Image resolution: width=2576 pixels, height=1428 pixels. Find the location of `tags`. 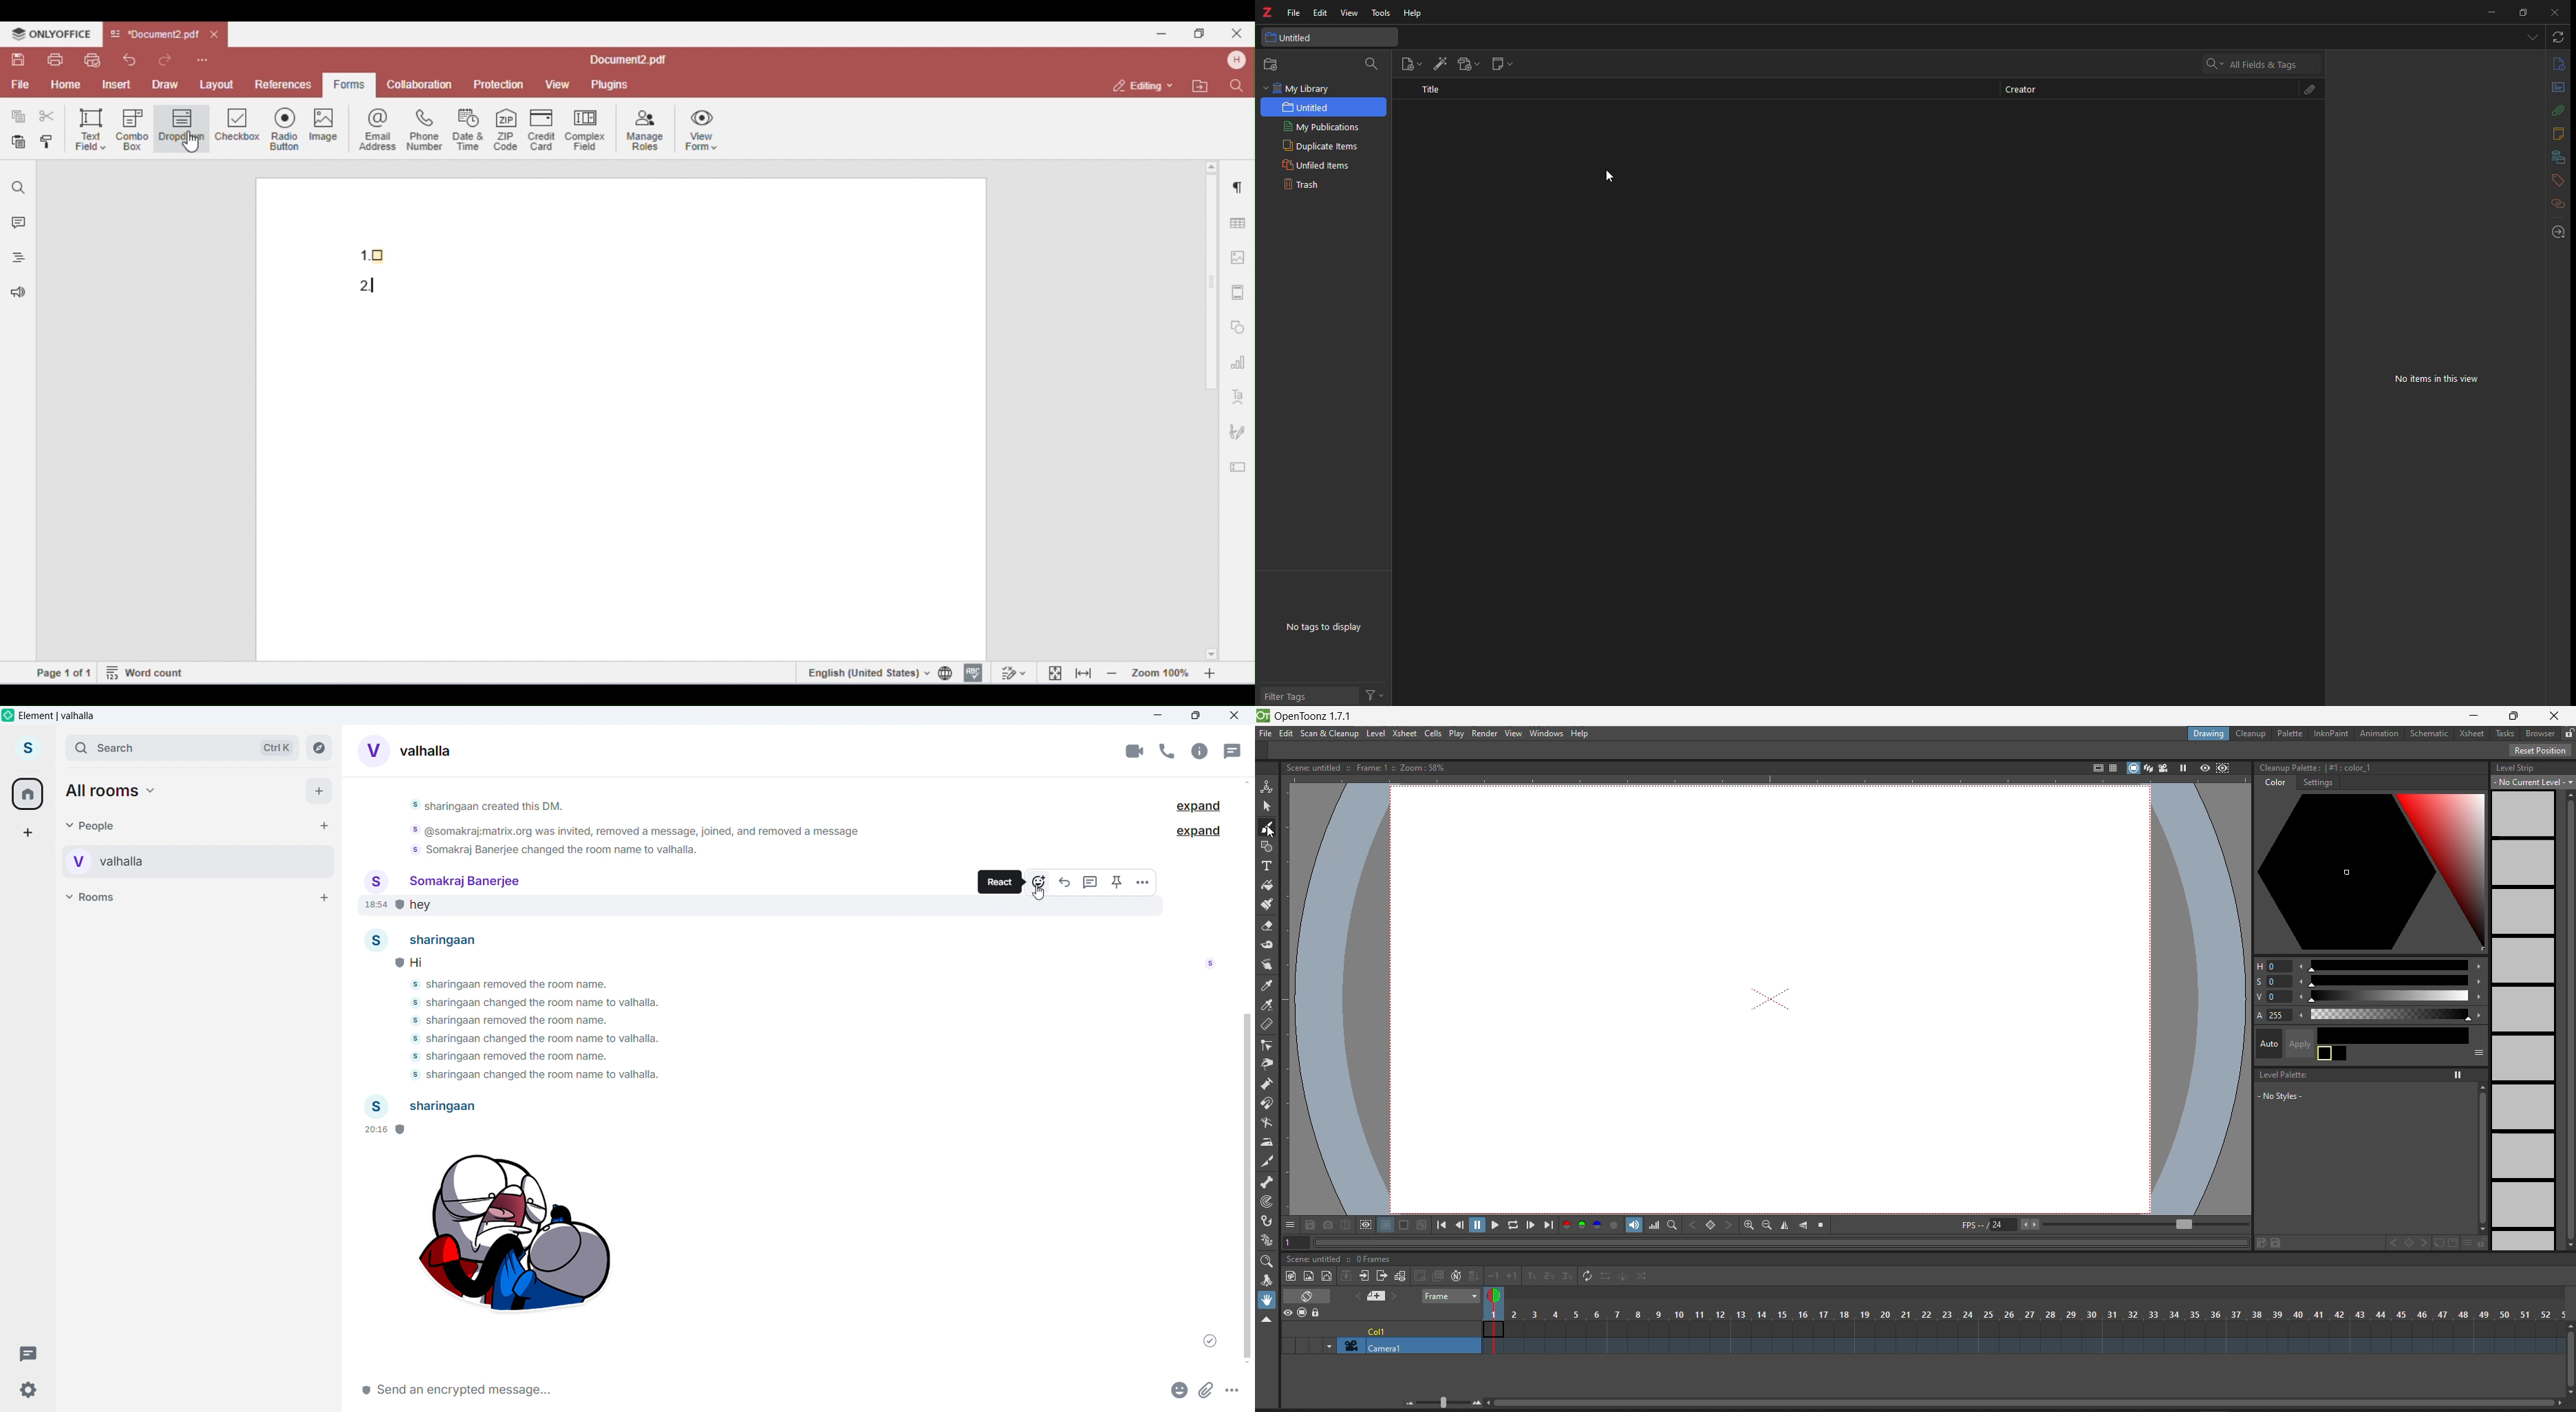

tags is located at coordinates (2557, 180).